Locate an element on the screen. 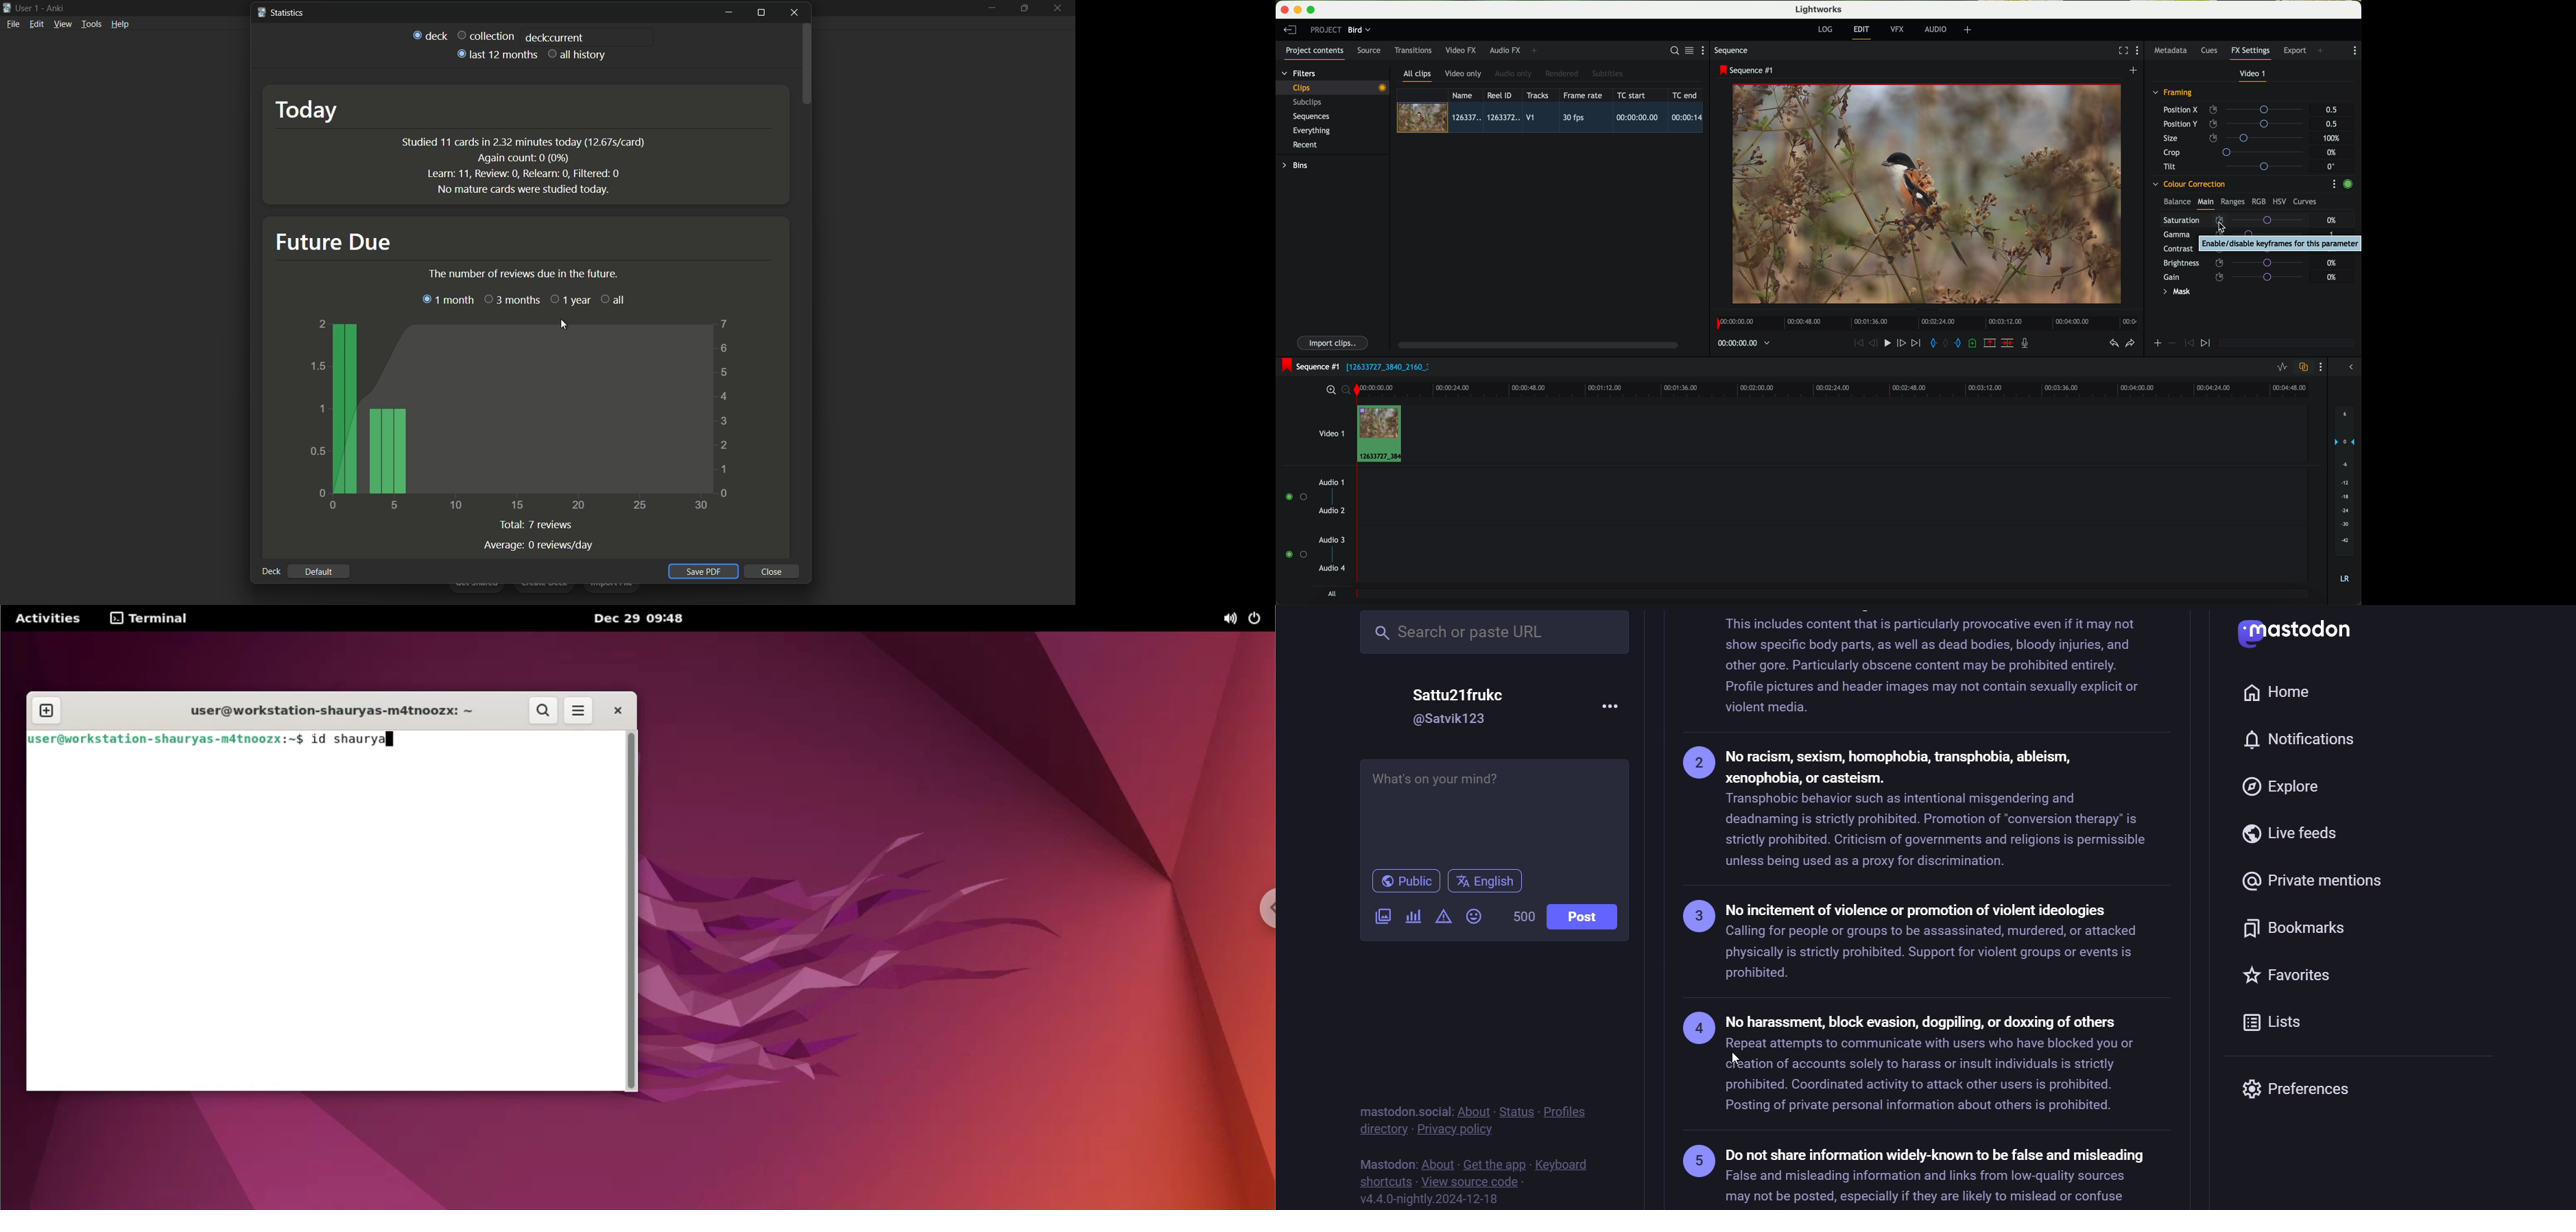 The image size is (2576, 1232). curves is located at coordinates (2305, 202).